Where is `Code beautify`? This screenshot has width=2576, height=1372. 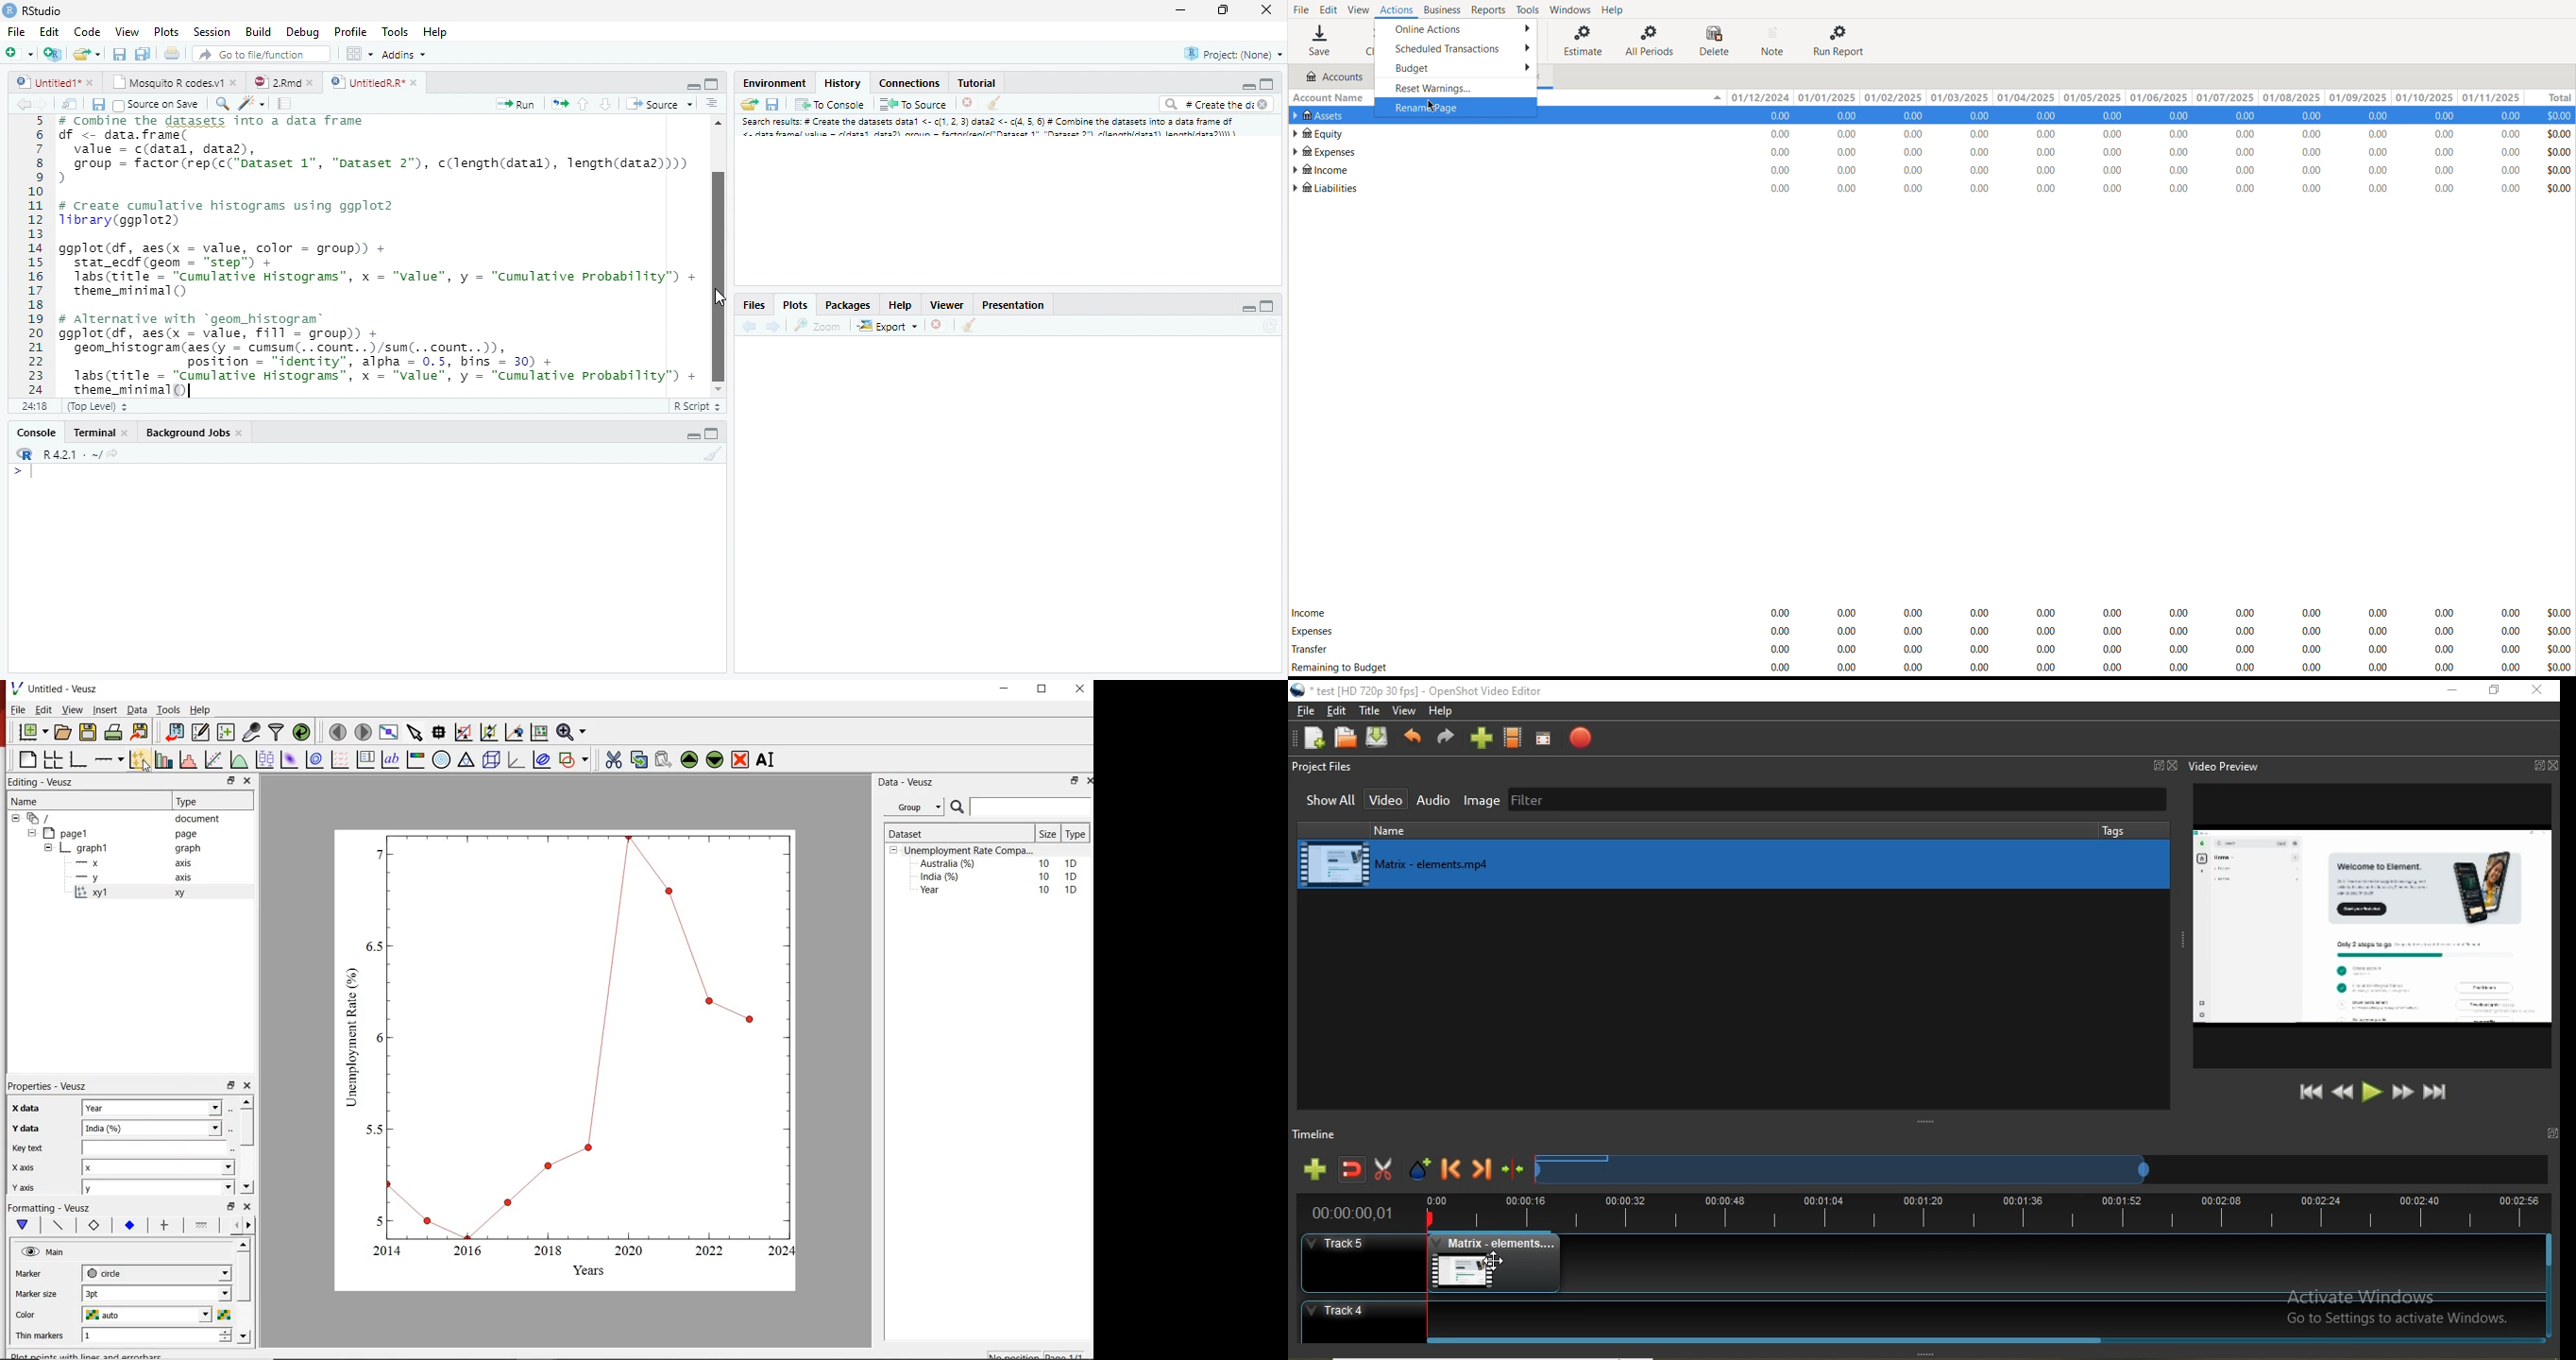
Code beautify is located at coordinates (254, 104).